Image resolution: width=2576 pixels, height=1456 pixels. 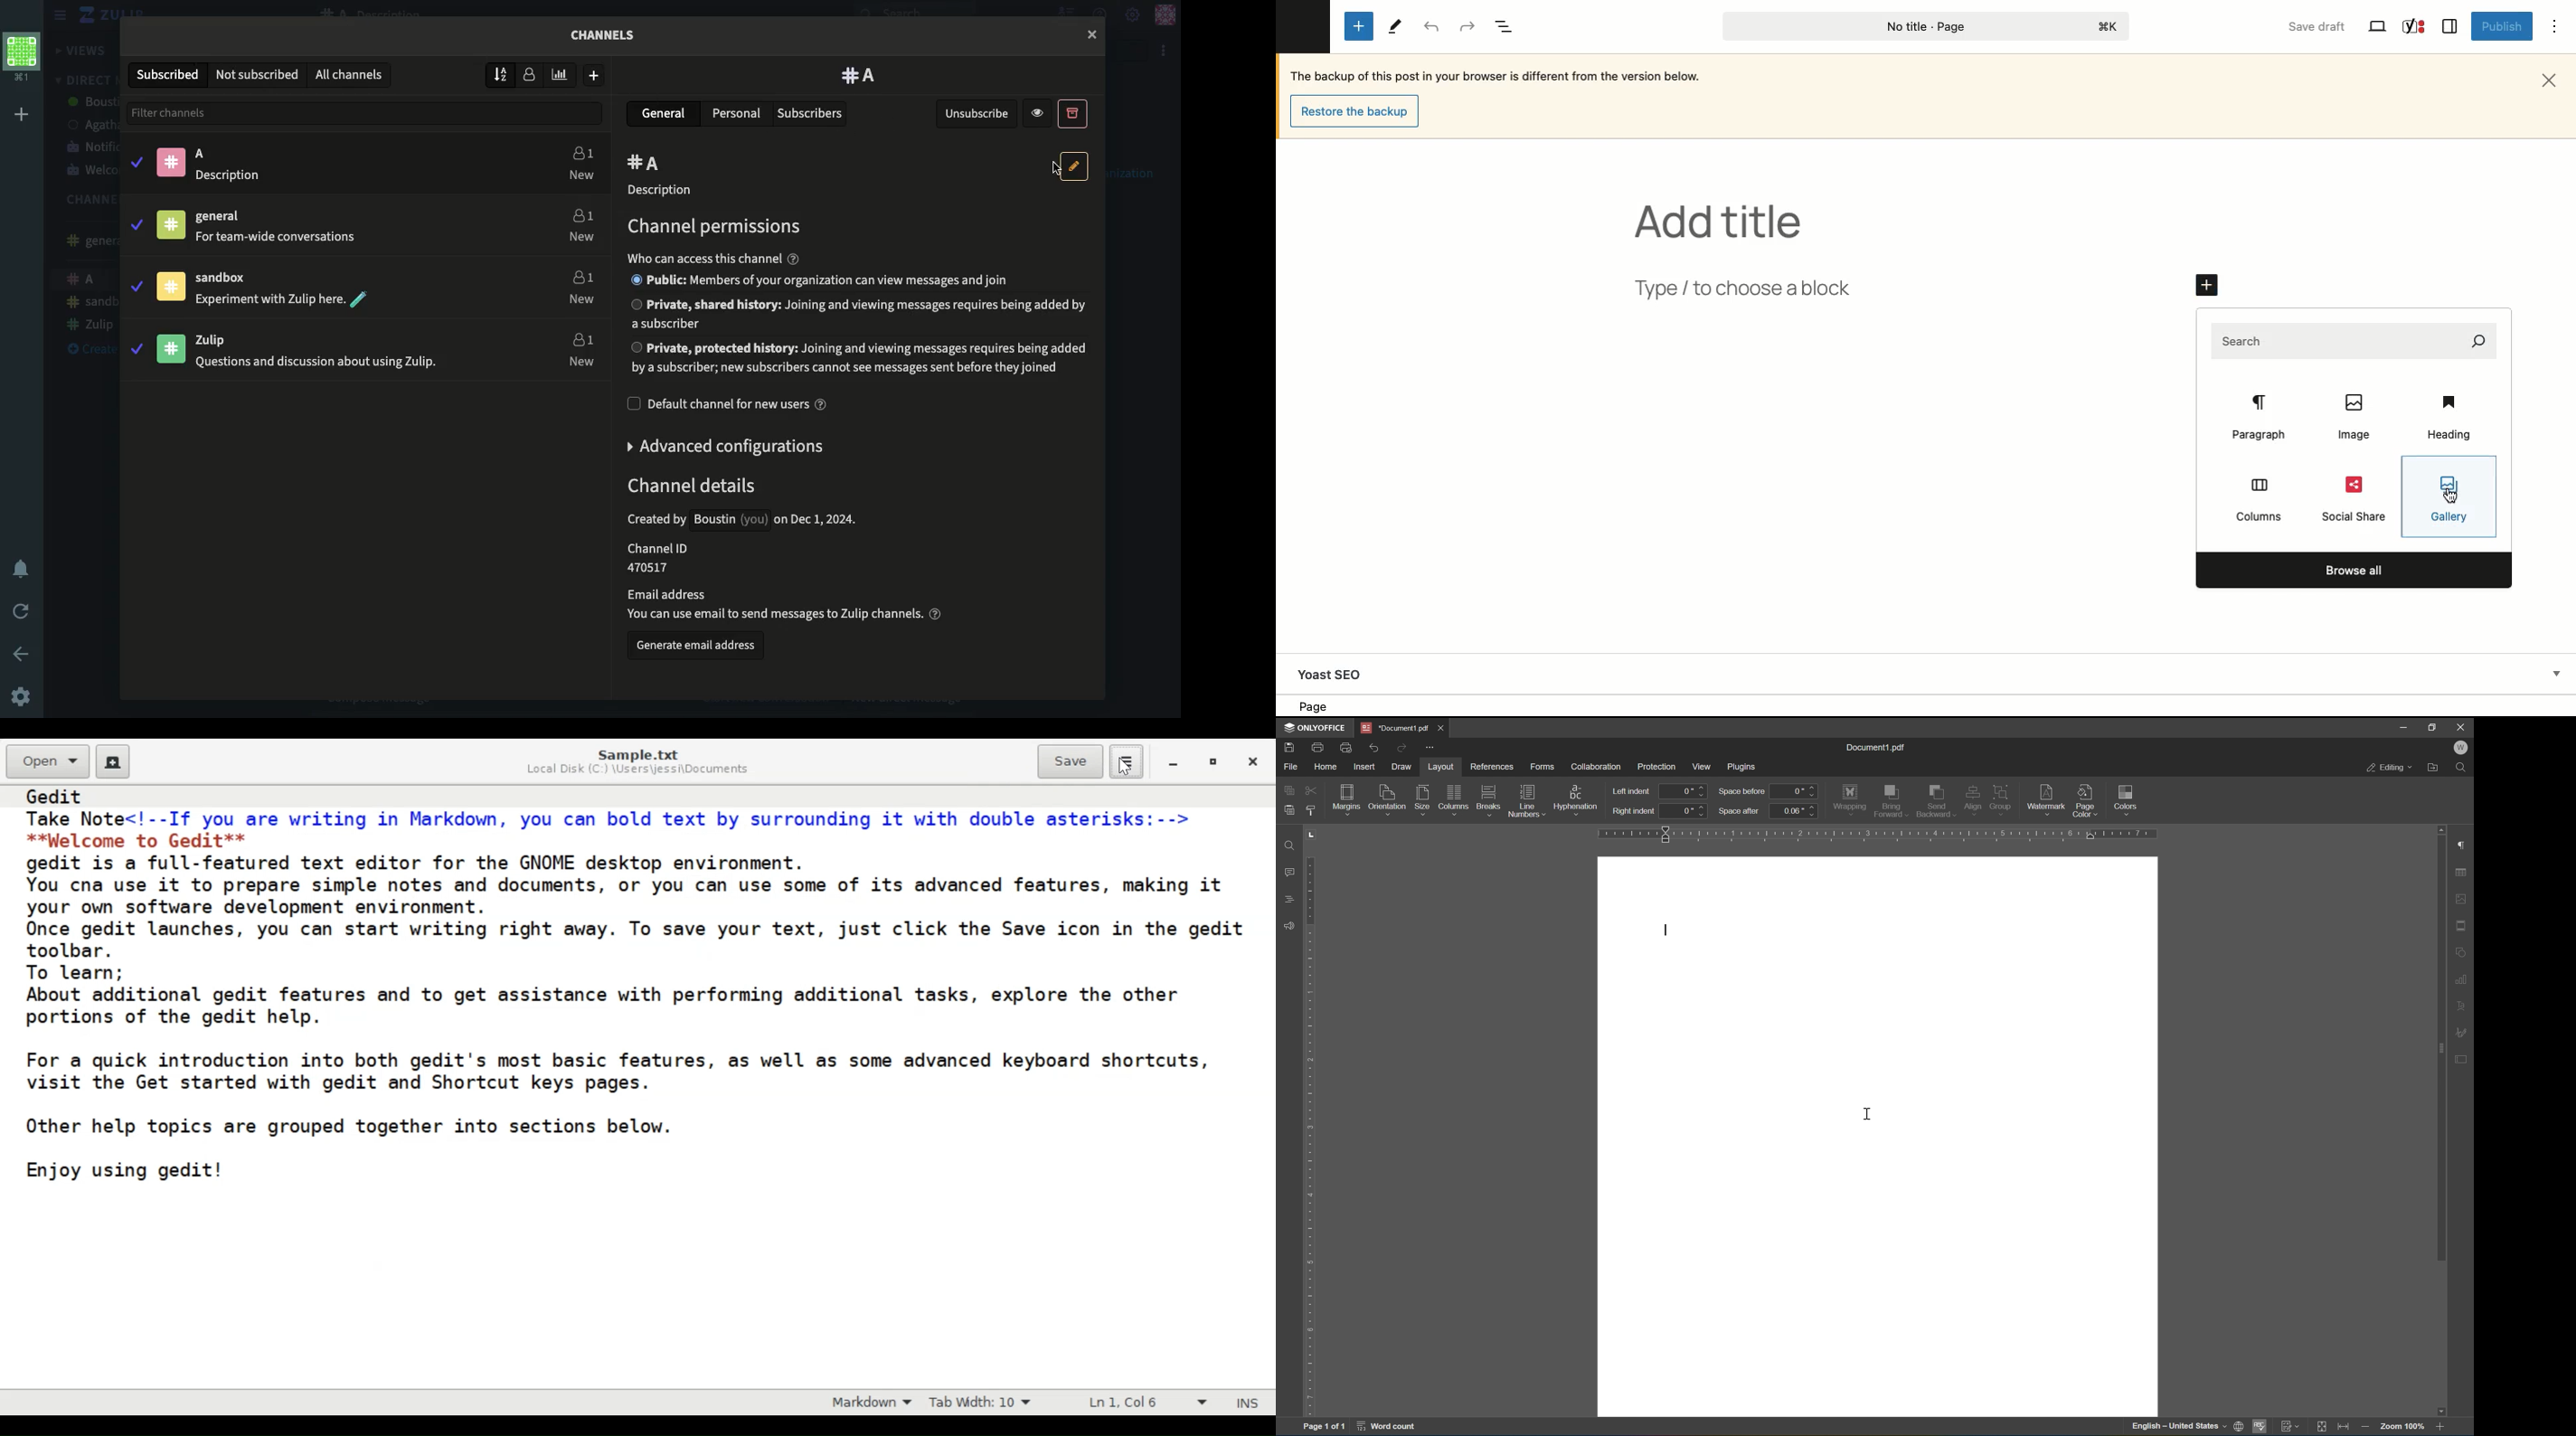 I want to click on A, so click(x=209, y=163).